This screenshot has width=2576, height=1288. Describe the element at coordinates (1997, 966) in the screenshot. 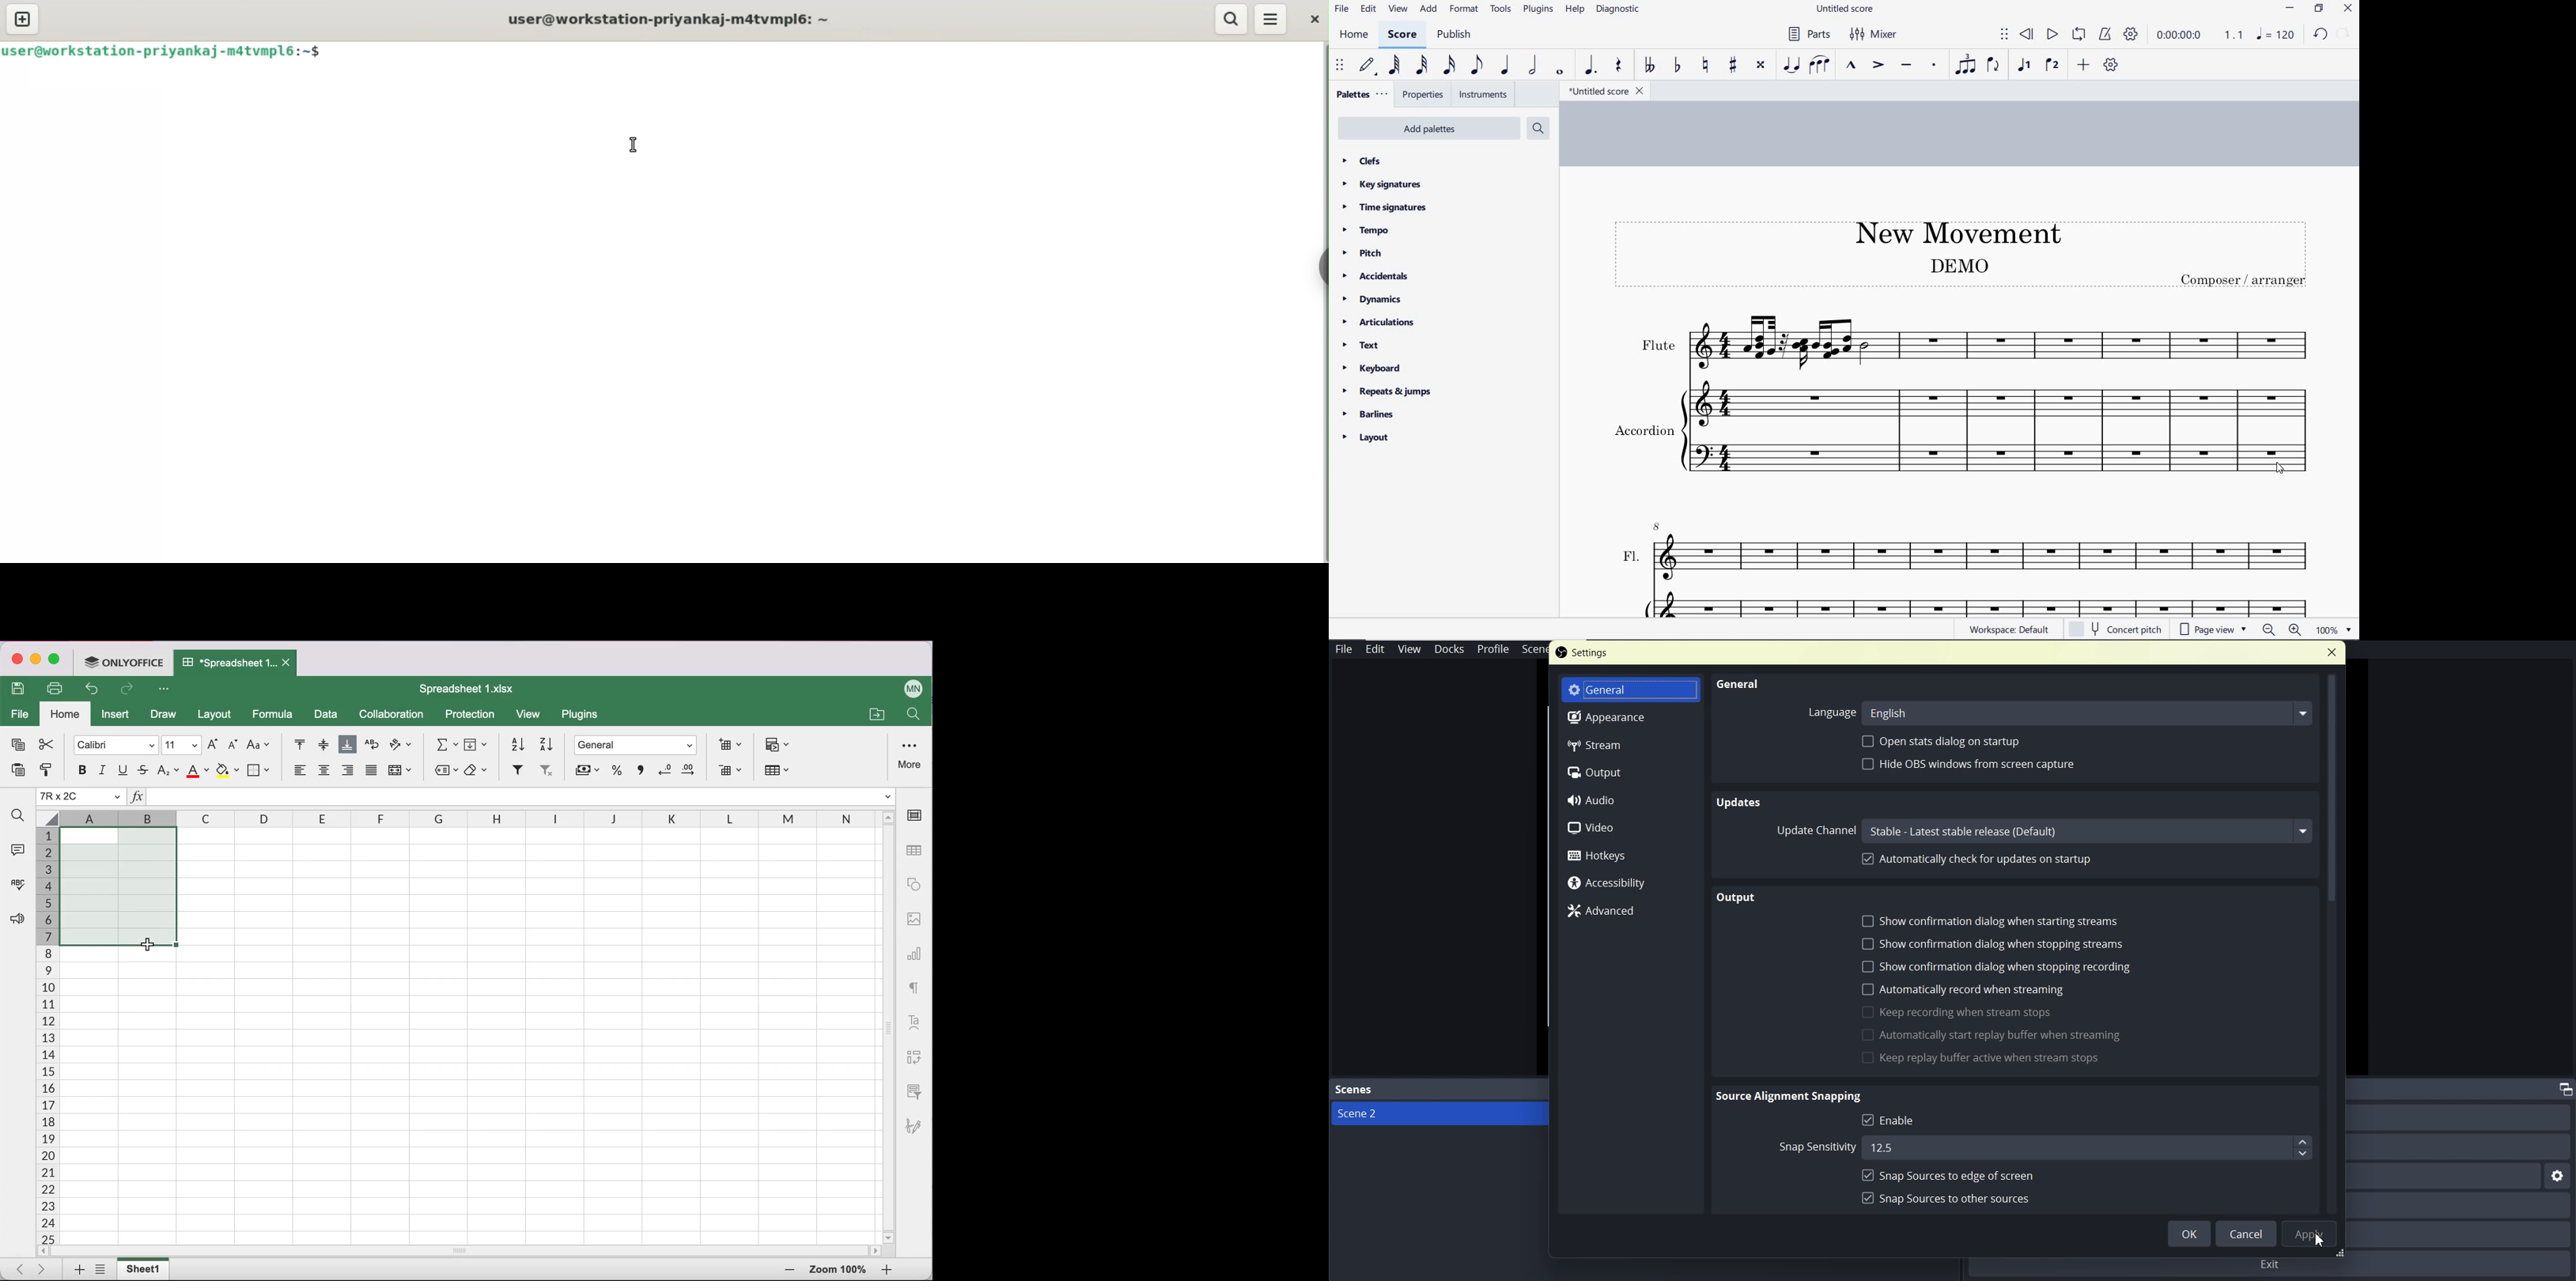

I see `Show confirmation dialogue when stopping recording` at that location.